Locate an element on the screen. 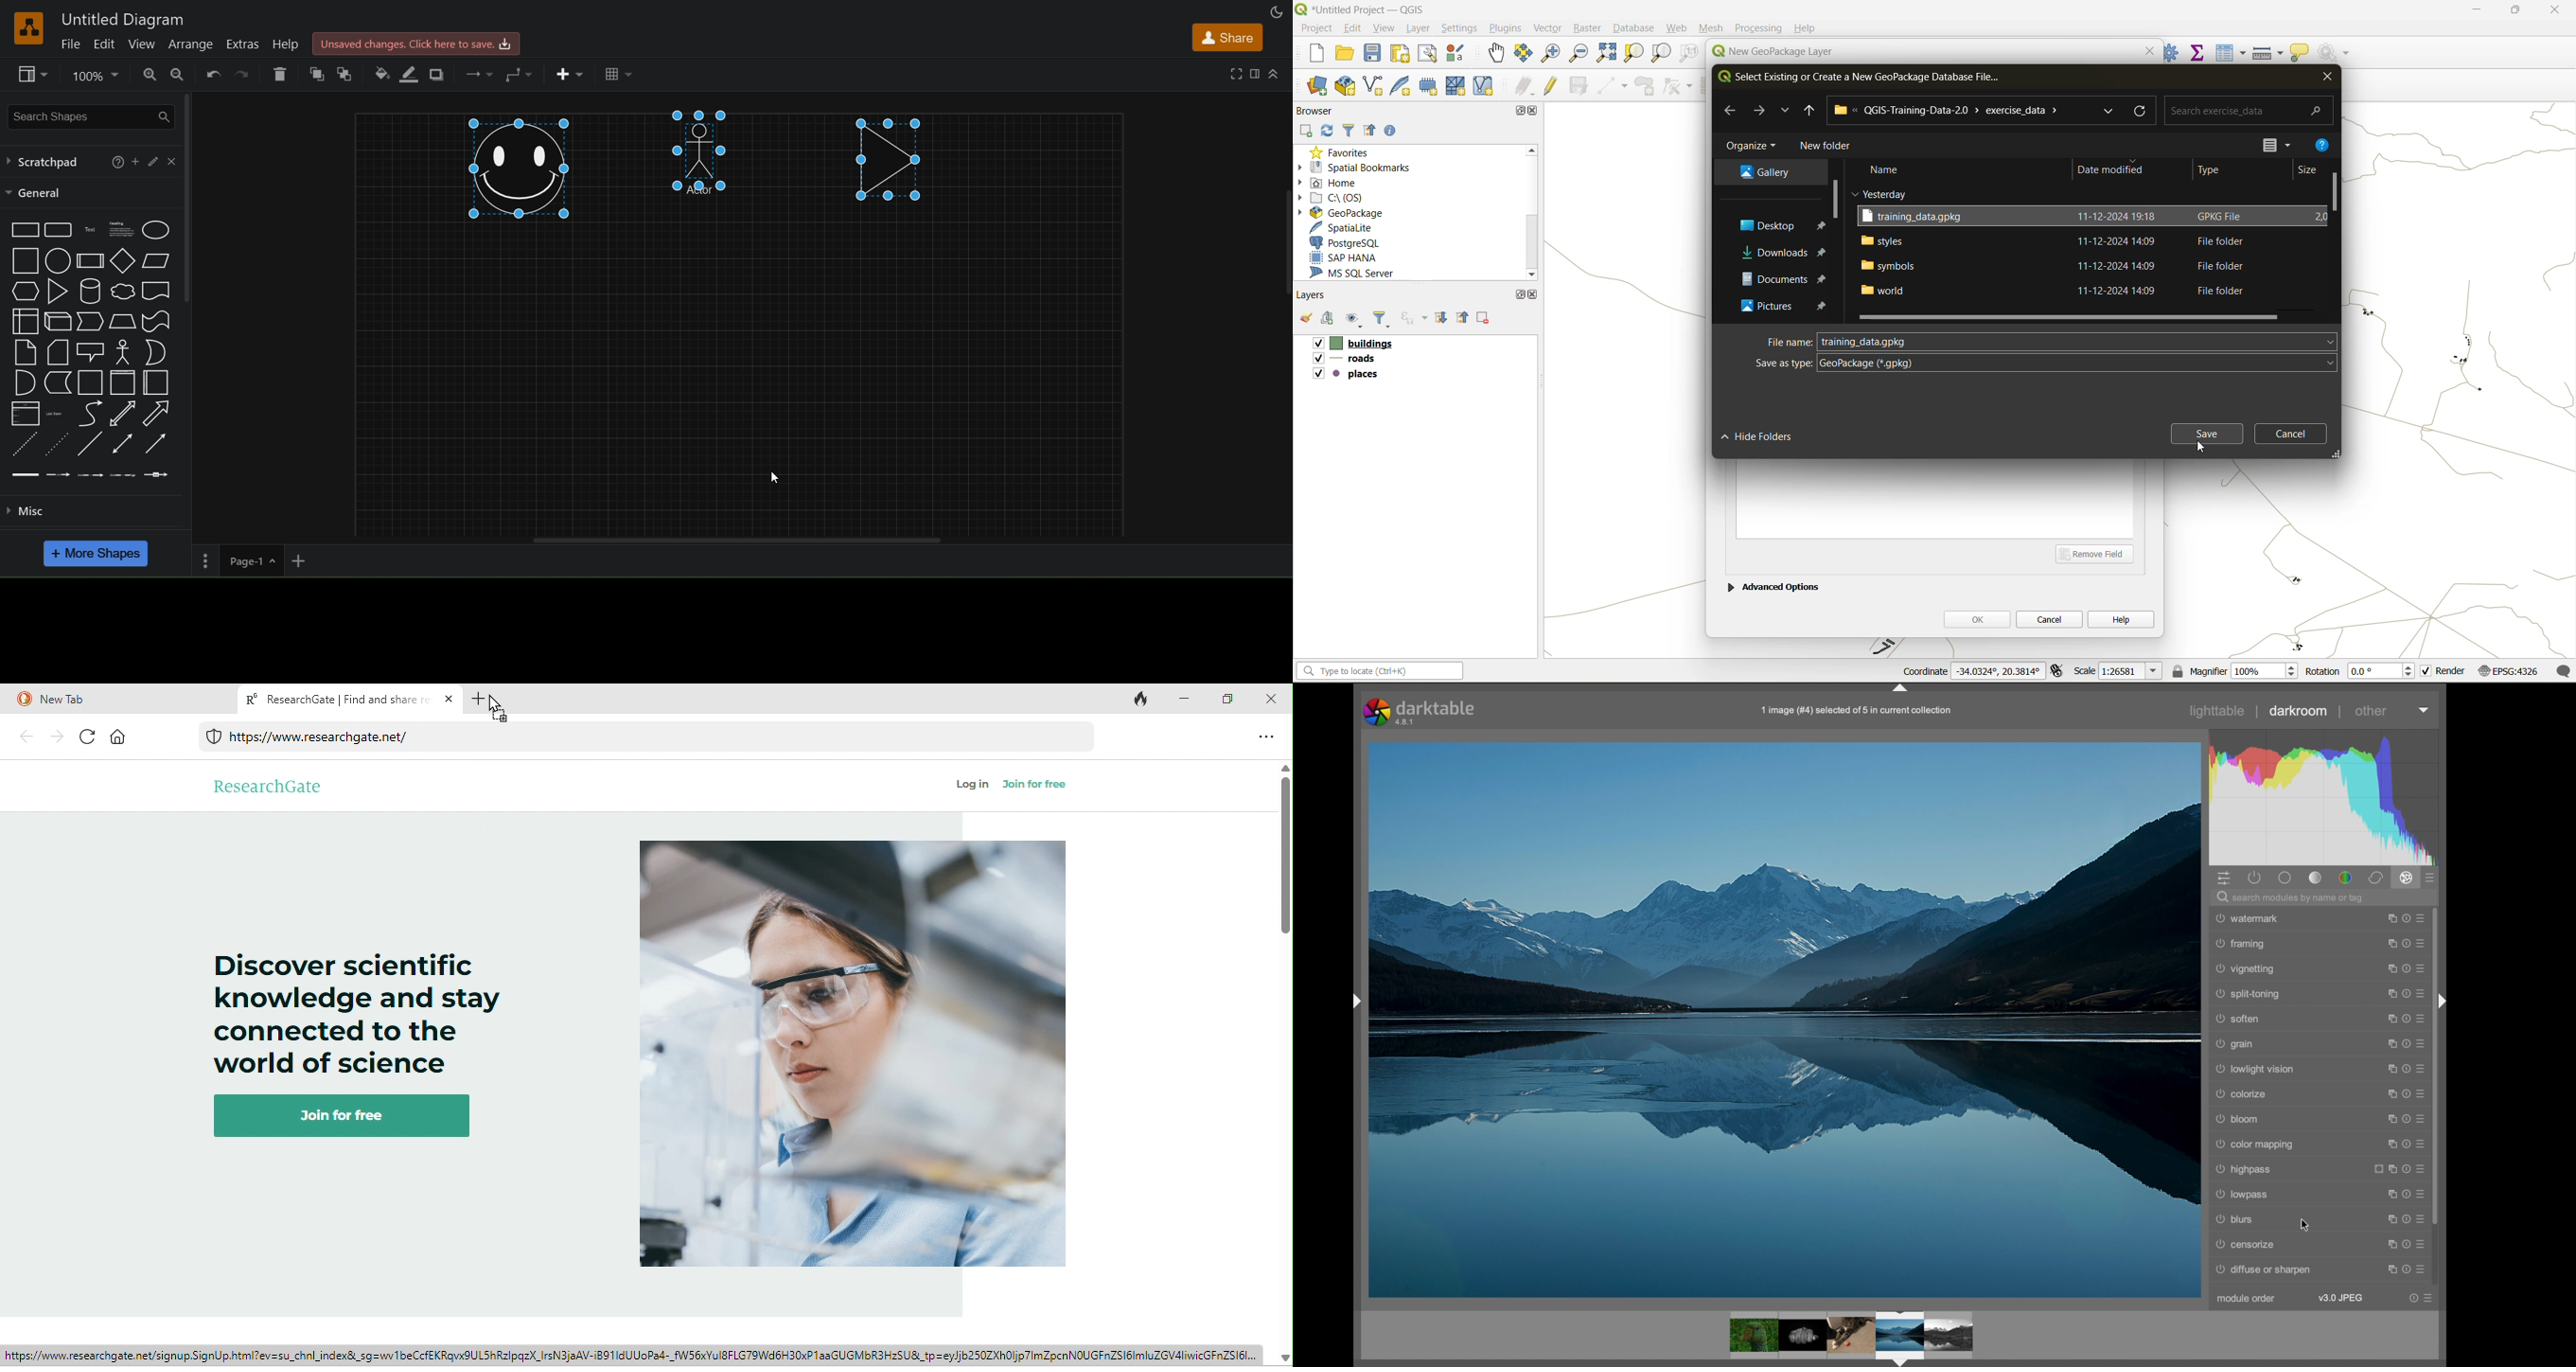 The image size is (2576, 1372). base is located at coordinates (2286, 877).